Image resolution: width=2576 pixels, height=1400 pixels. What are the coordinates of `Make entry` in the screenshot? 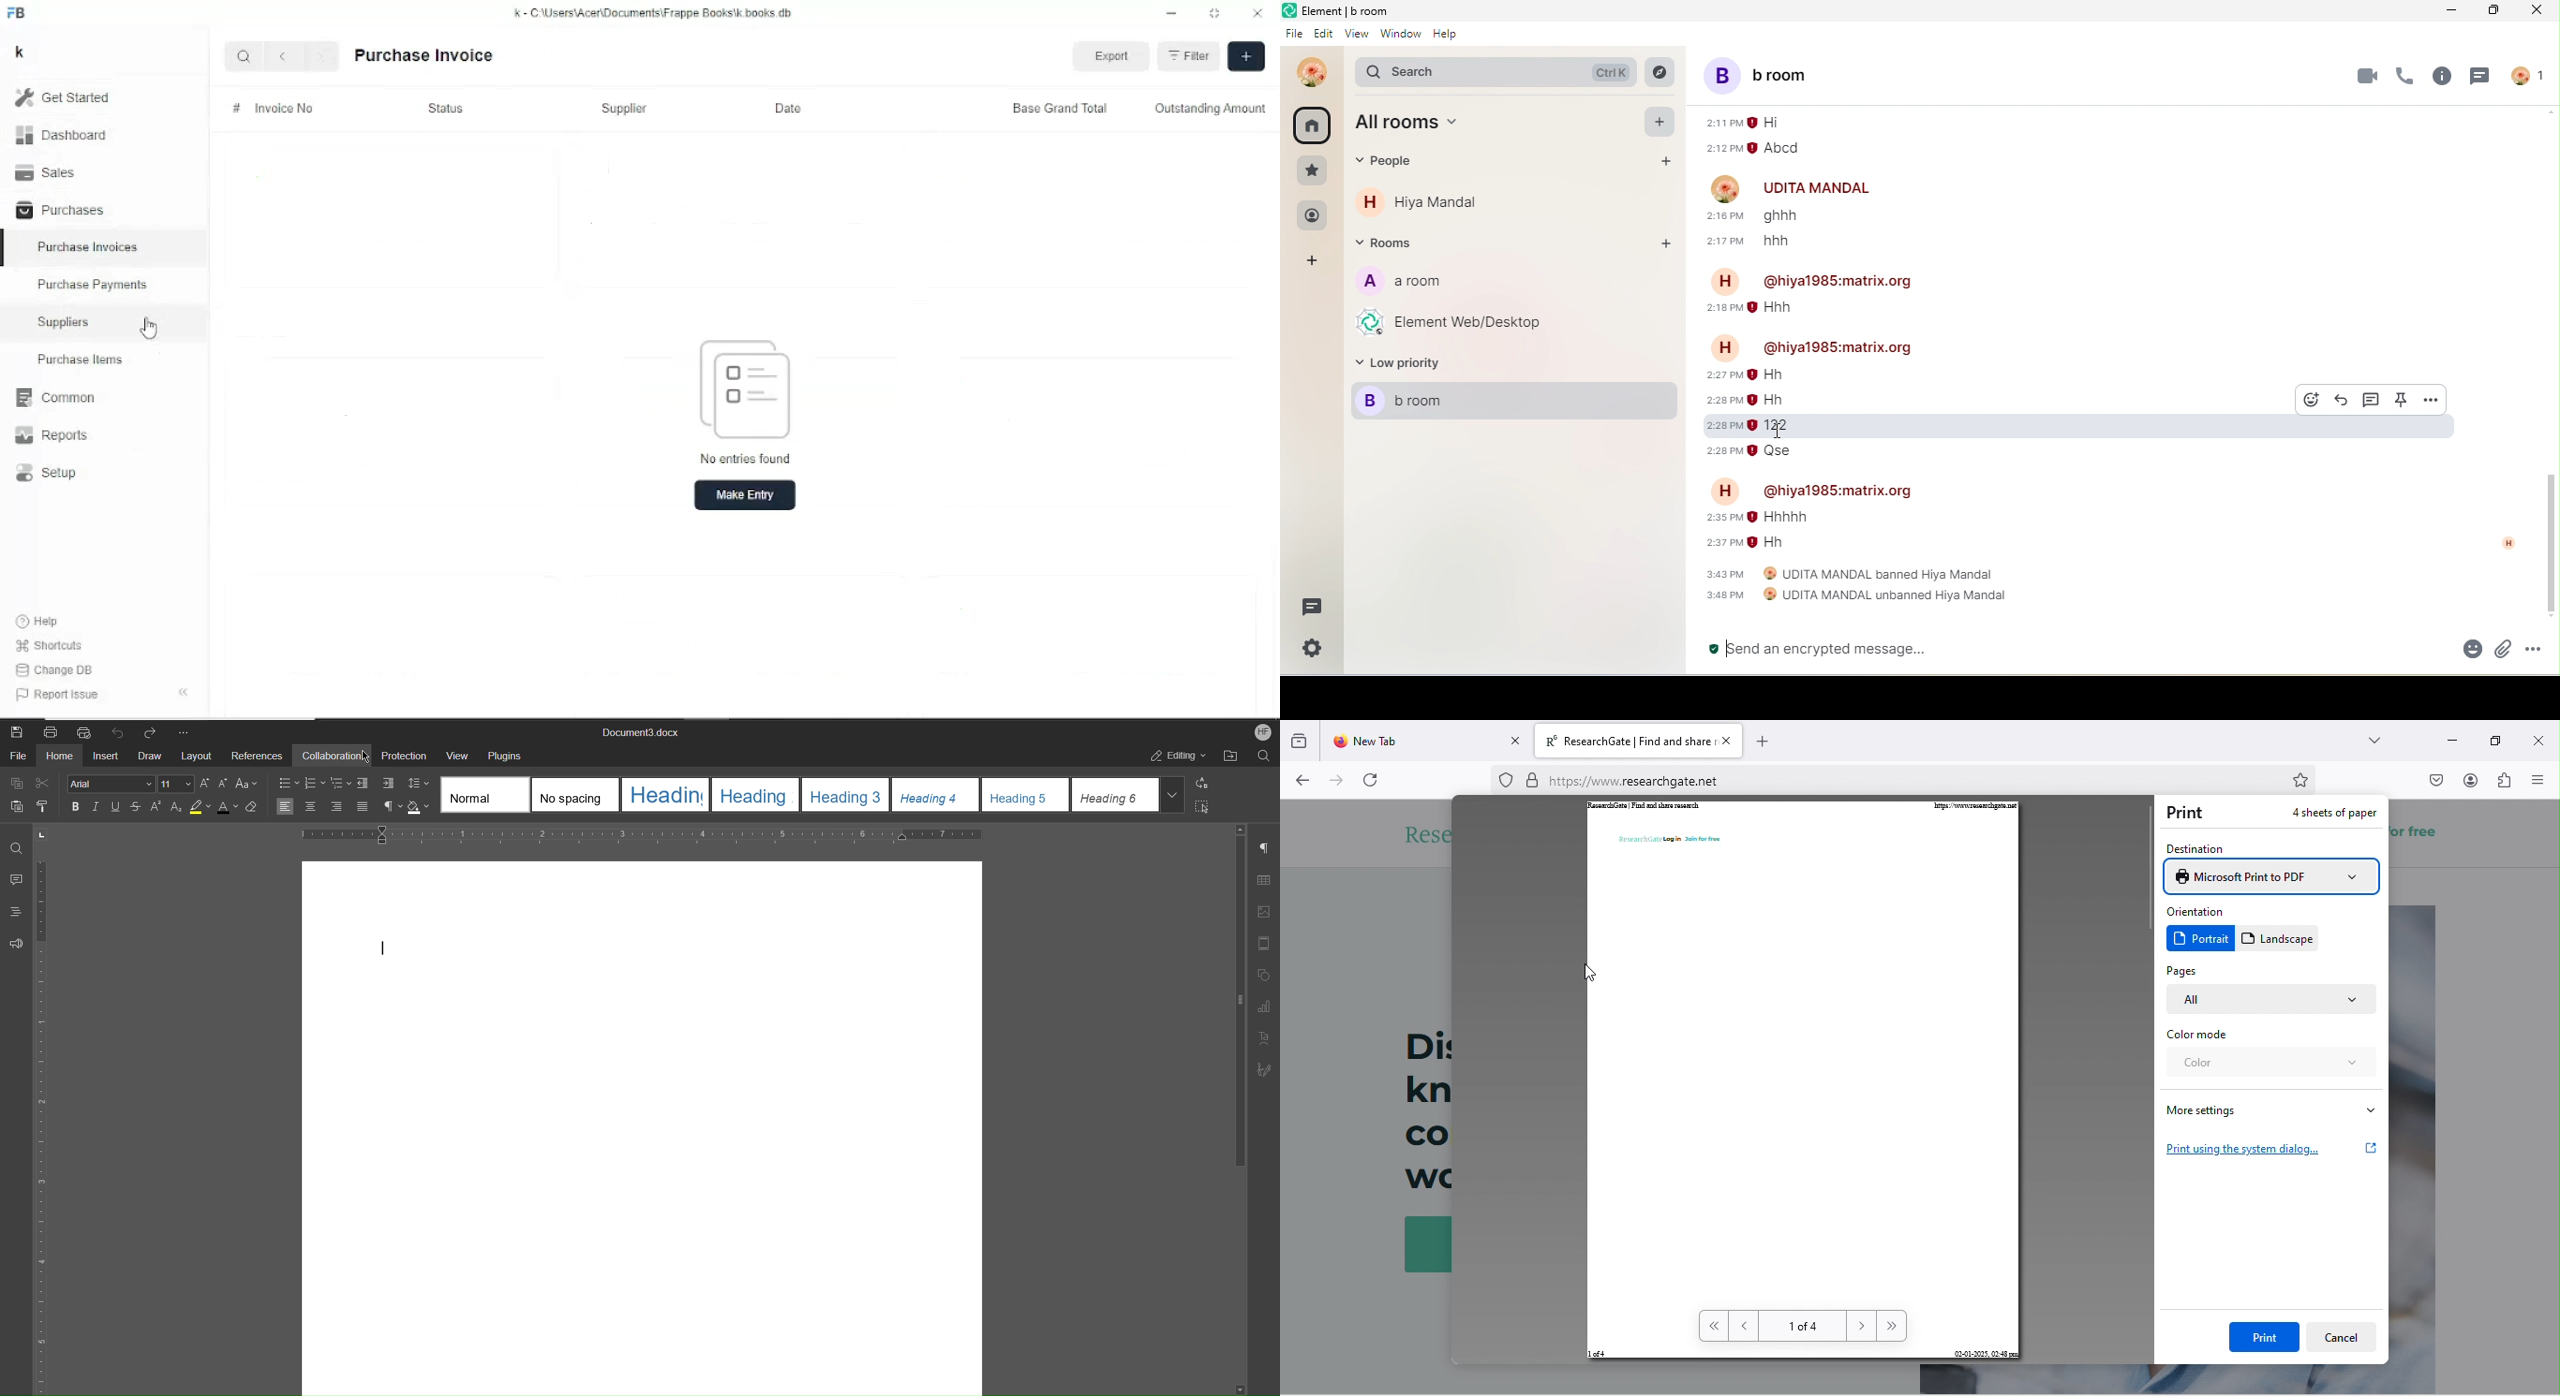 It's located at (1246, 56).